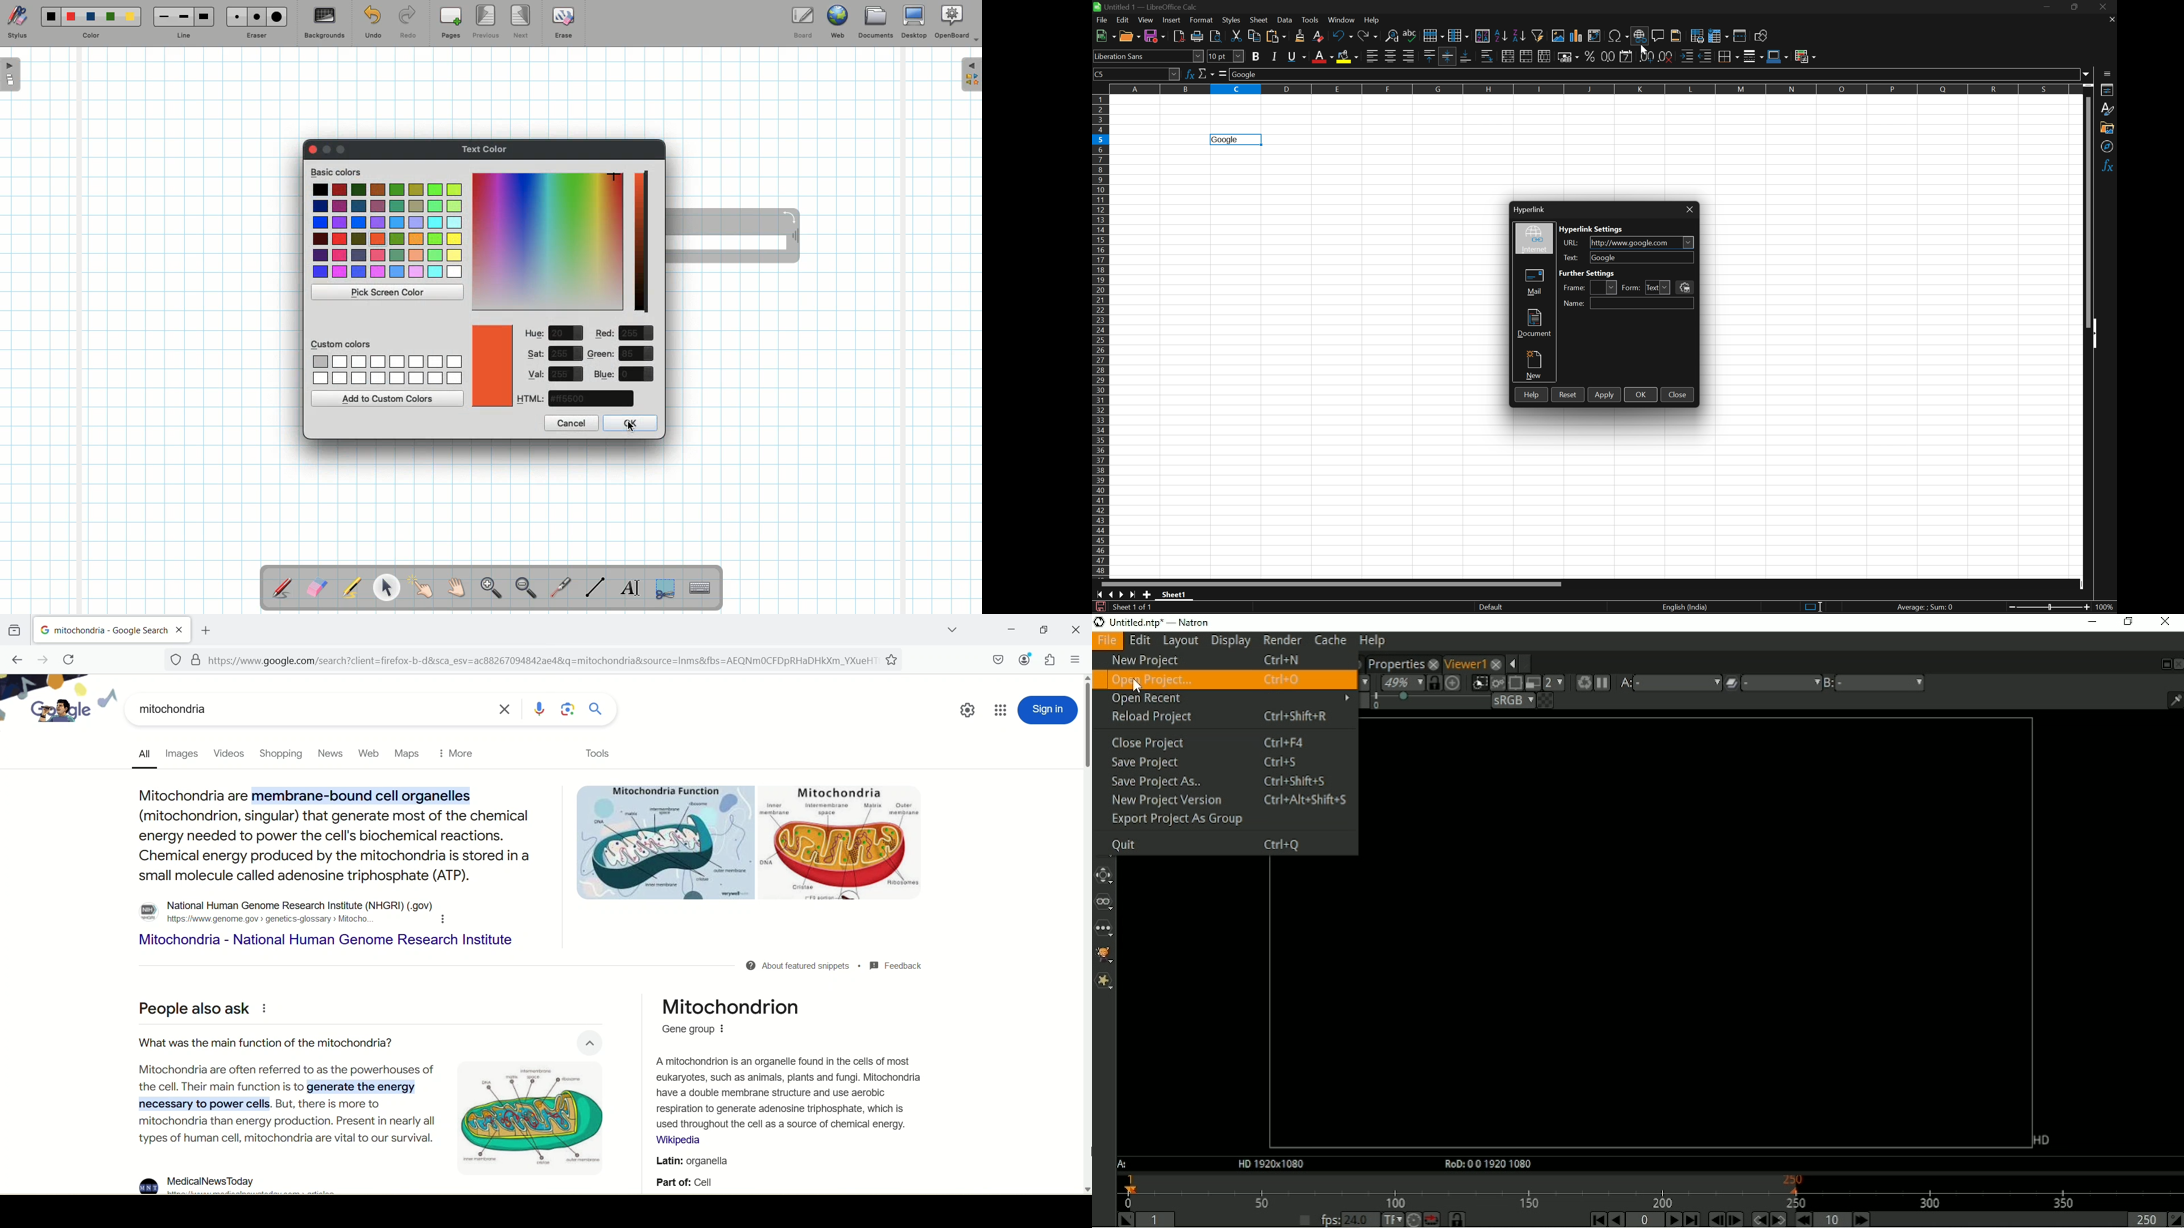 This screenshot has width=2184, height=1232. I want to click on Latin: organella, so click(686, 1162).